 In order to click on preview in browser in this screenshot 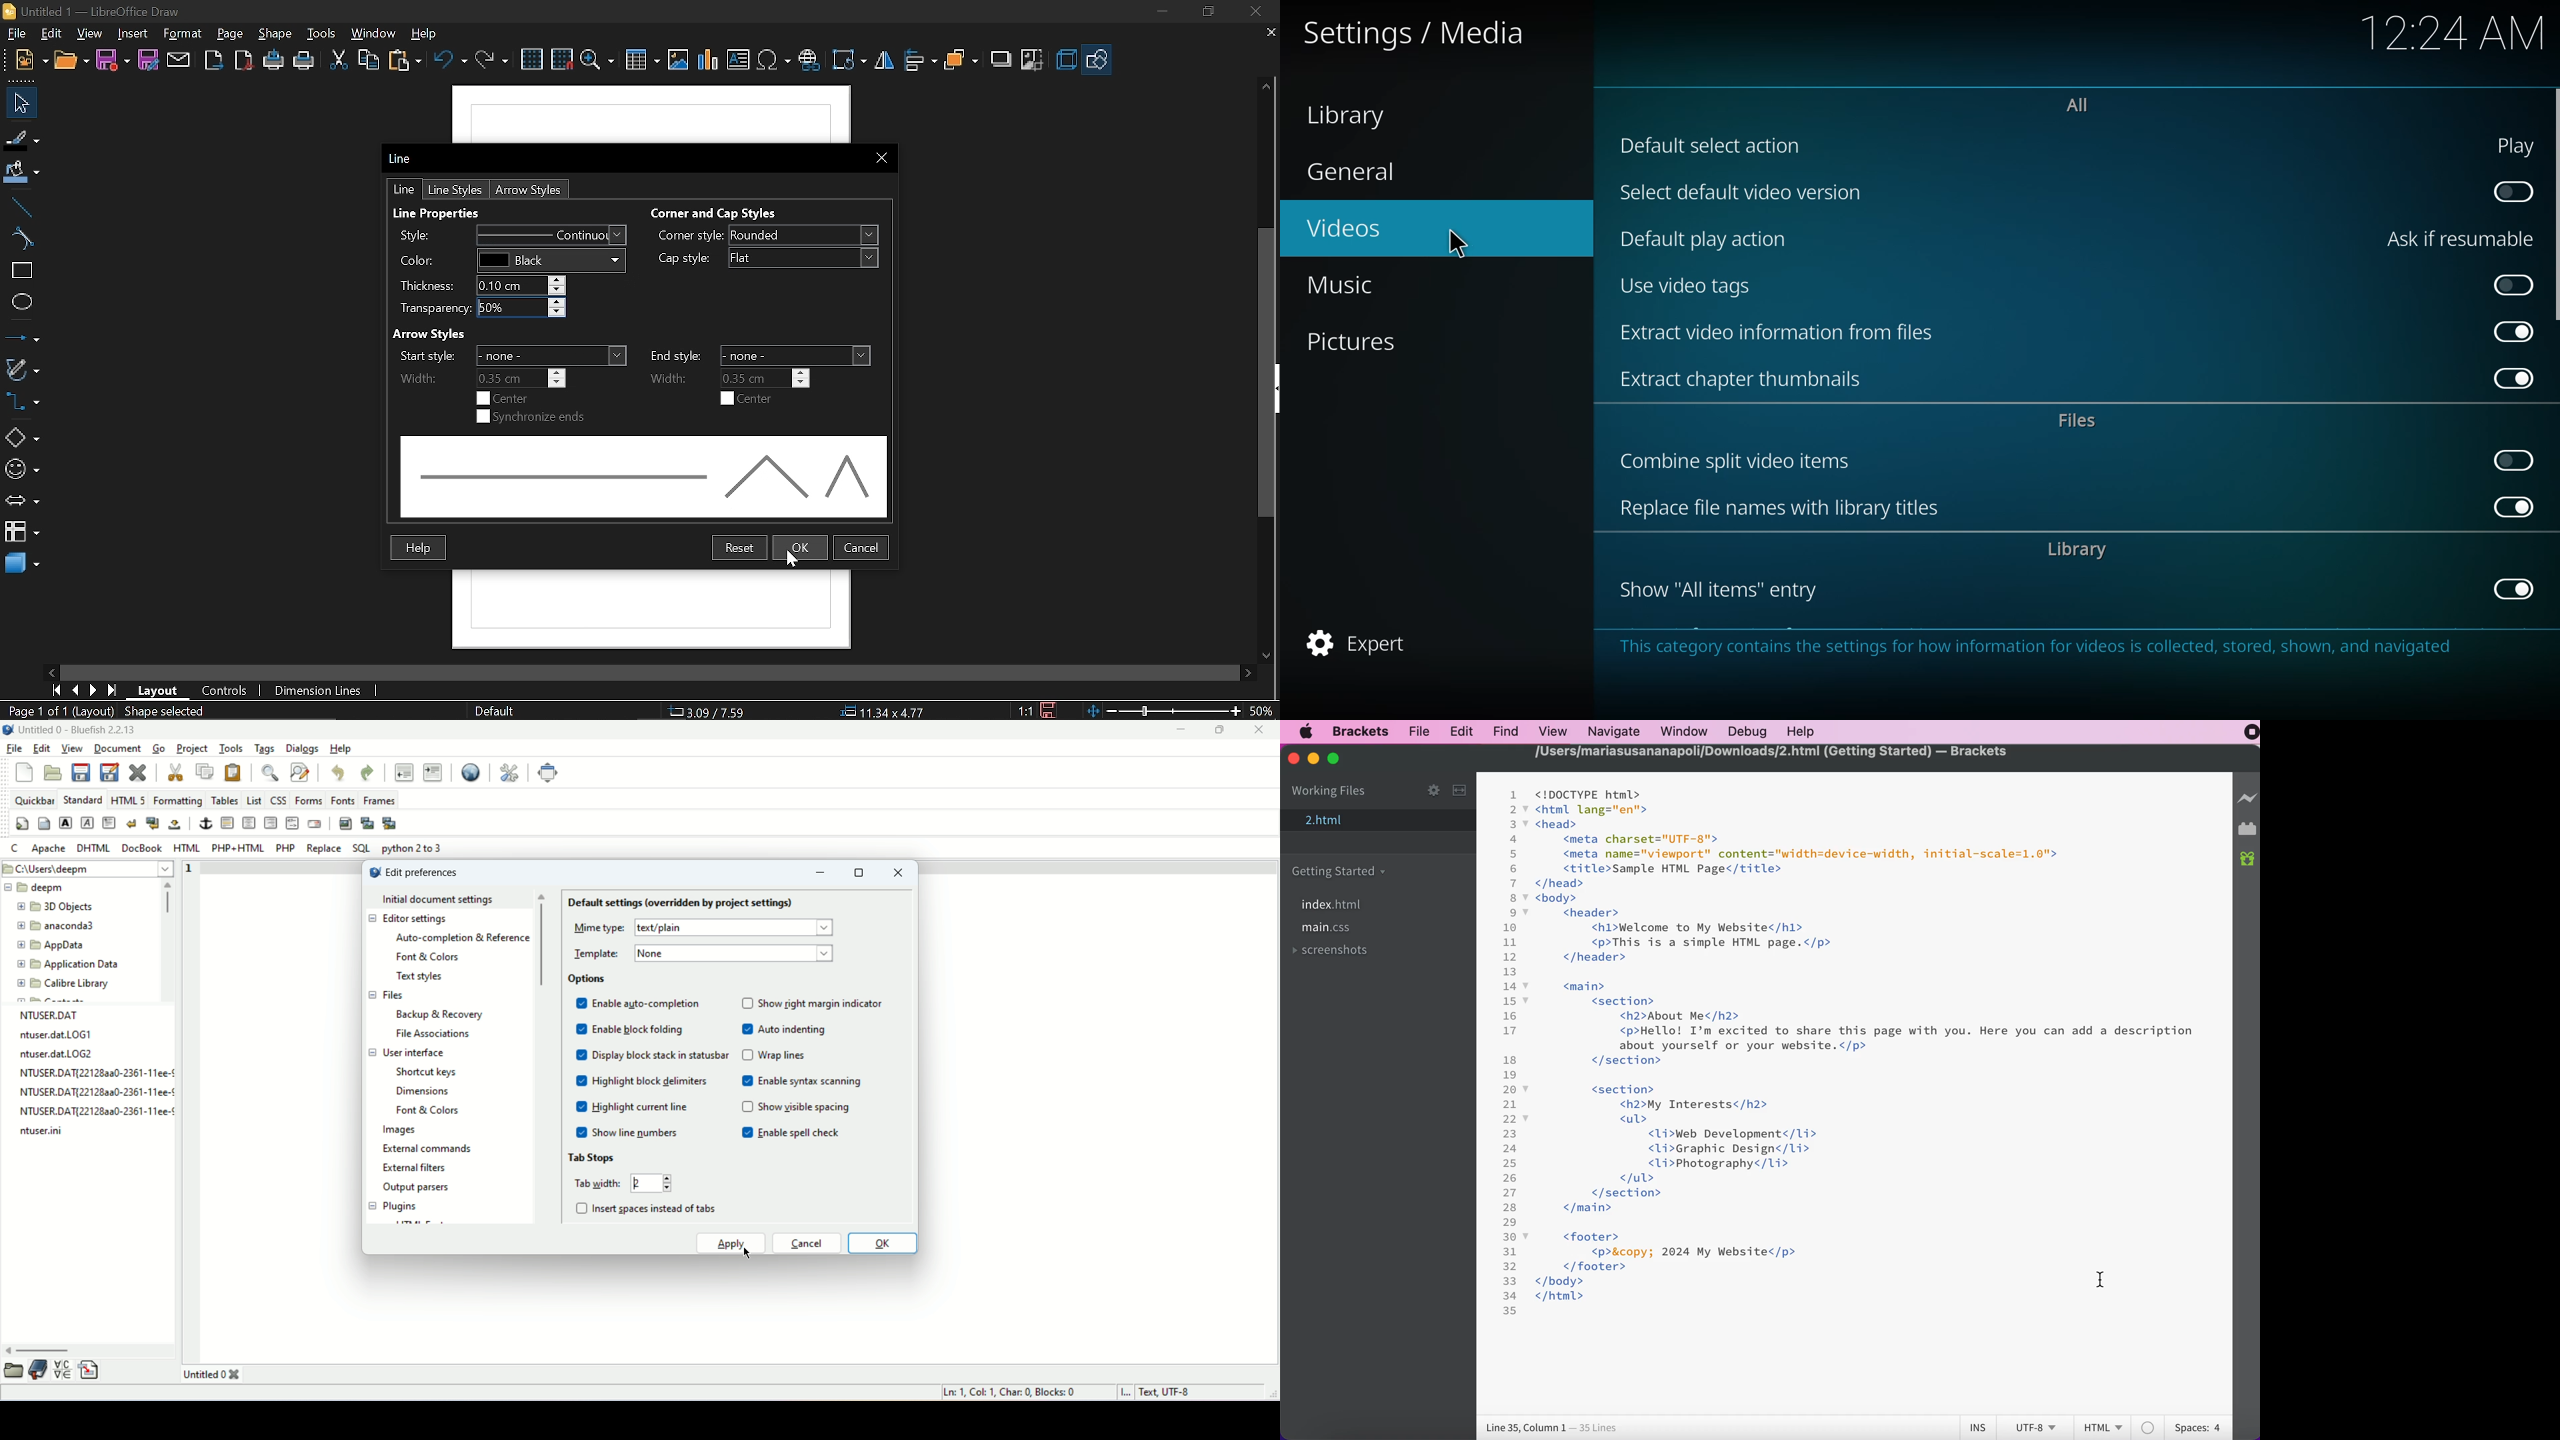, I will do `click(469, 771)`.